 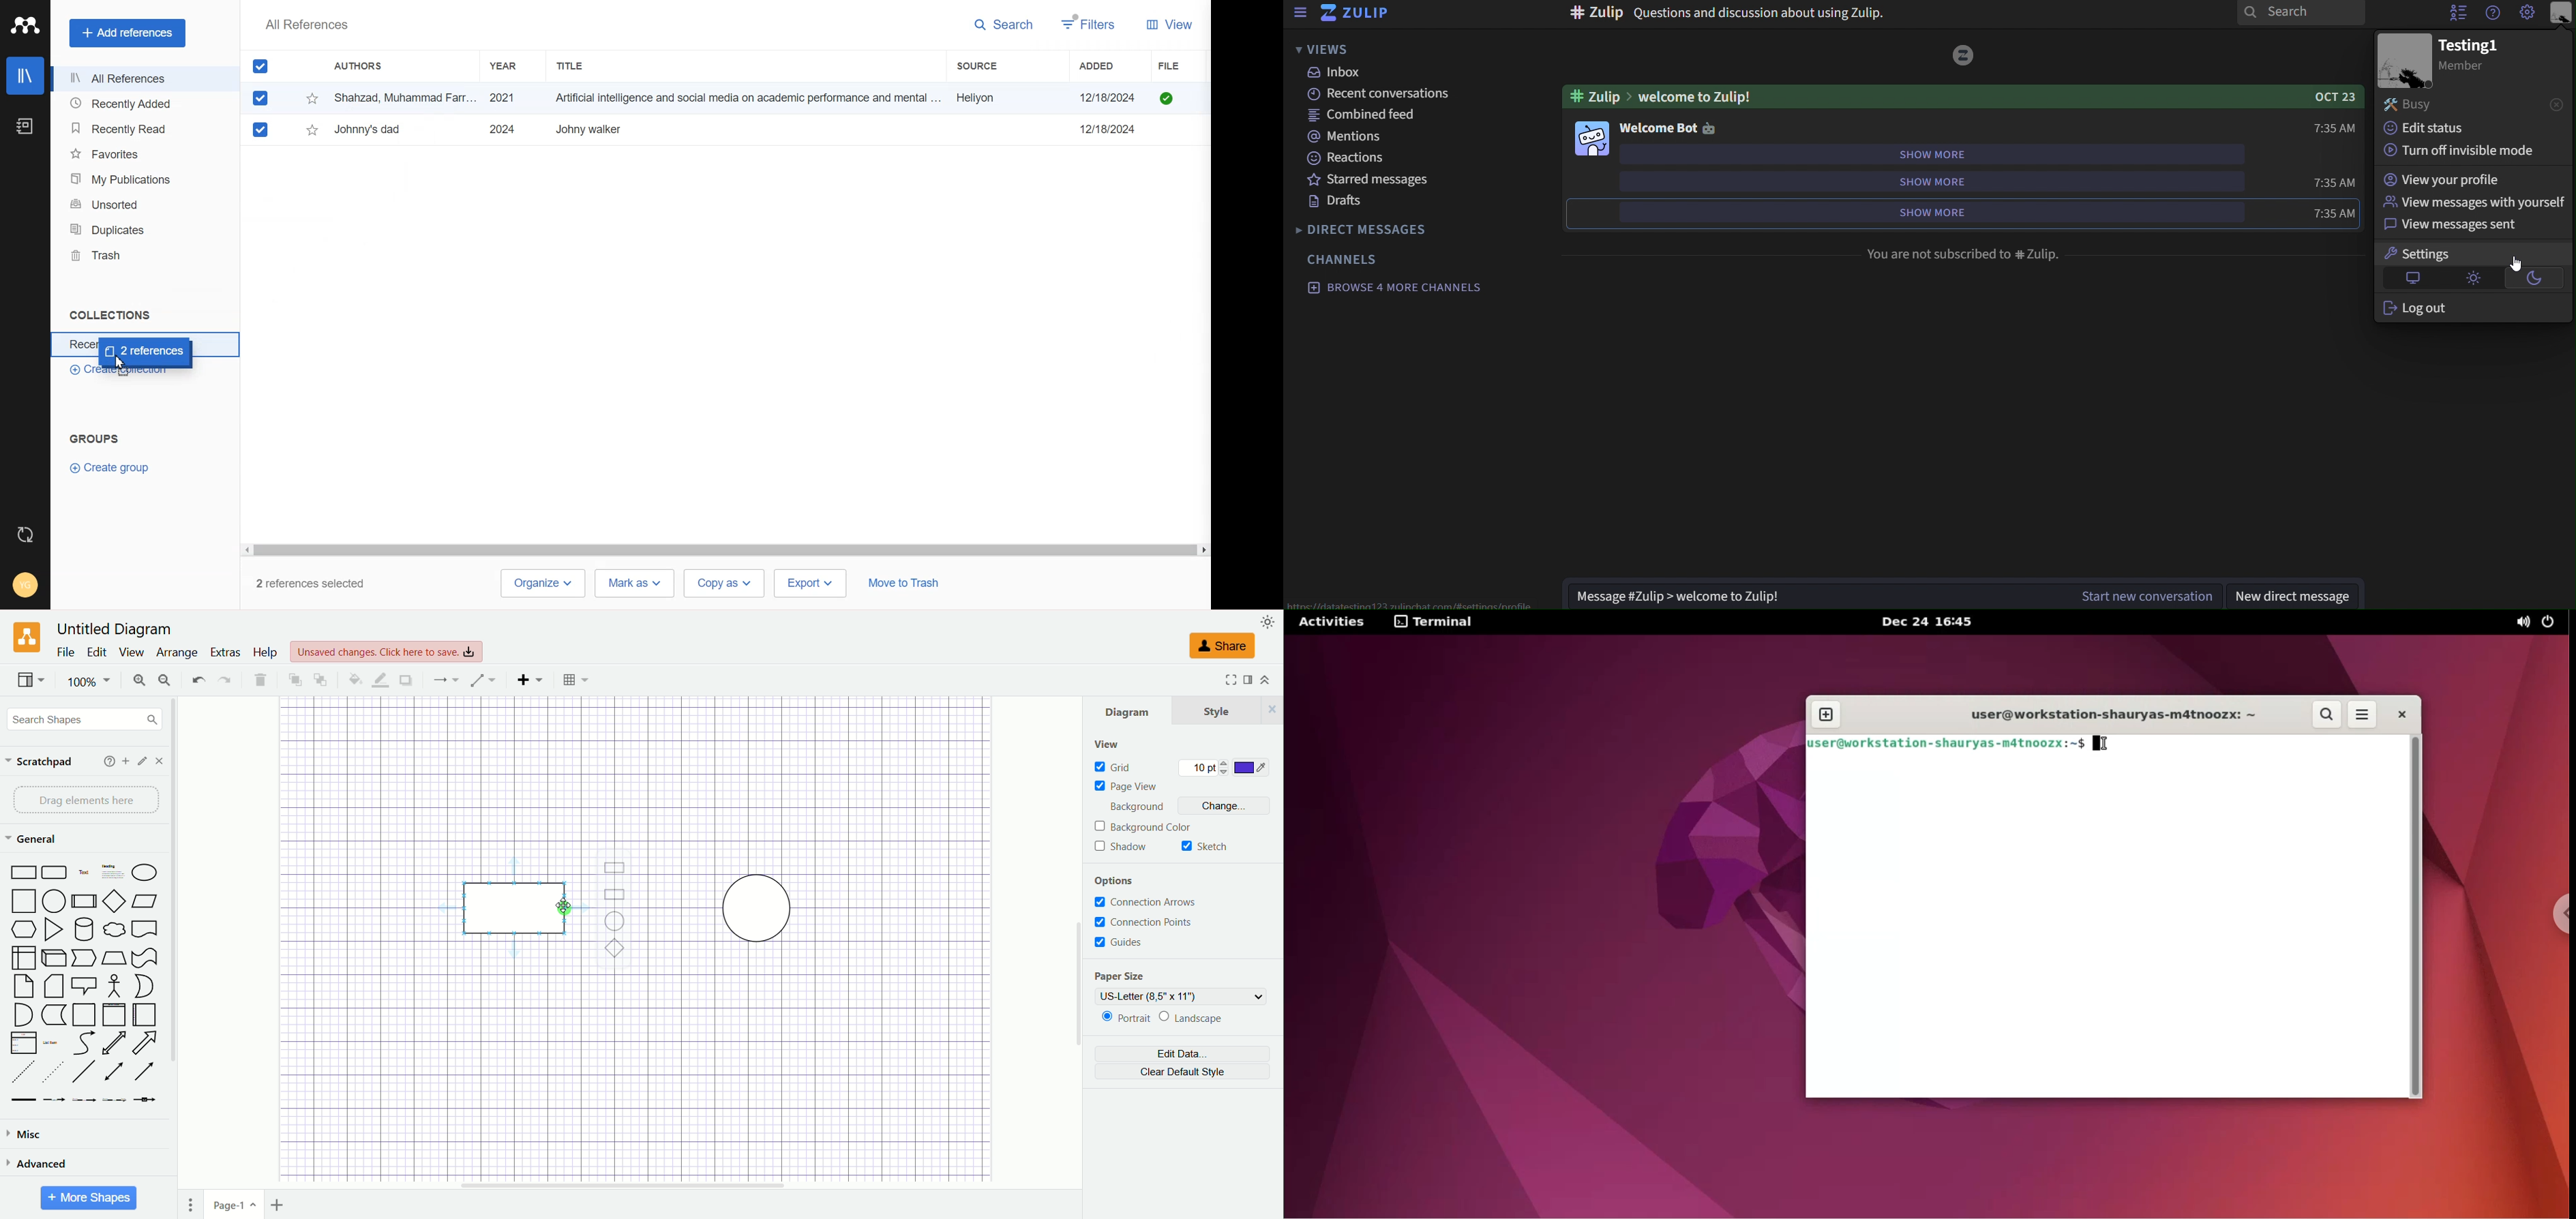 I want to click on Added, so click(x=1110, y=66).